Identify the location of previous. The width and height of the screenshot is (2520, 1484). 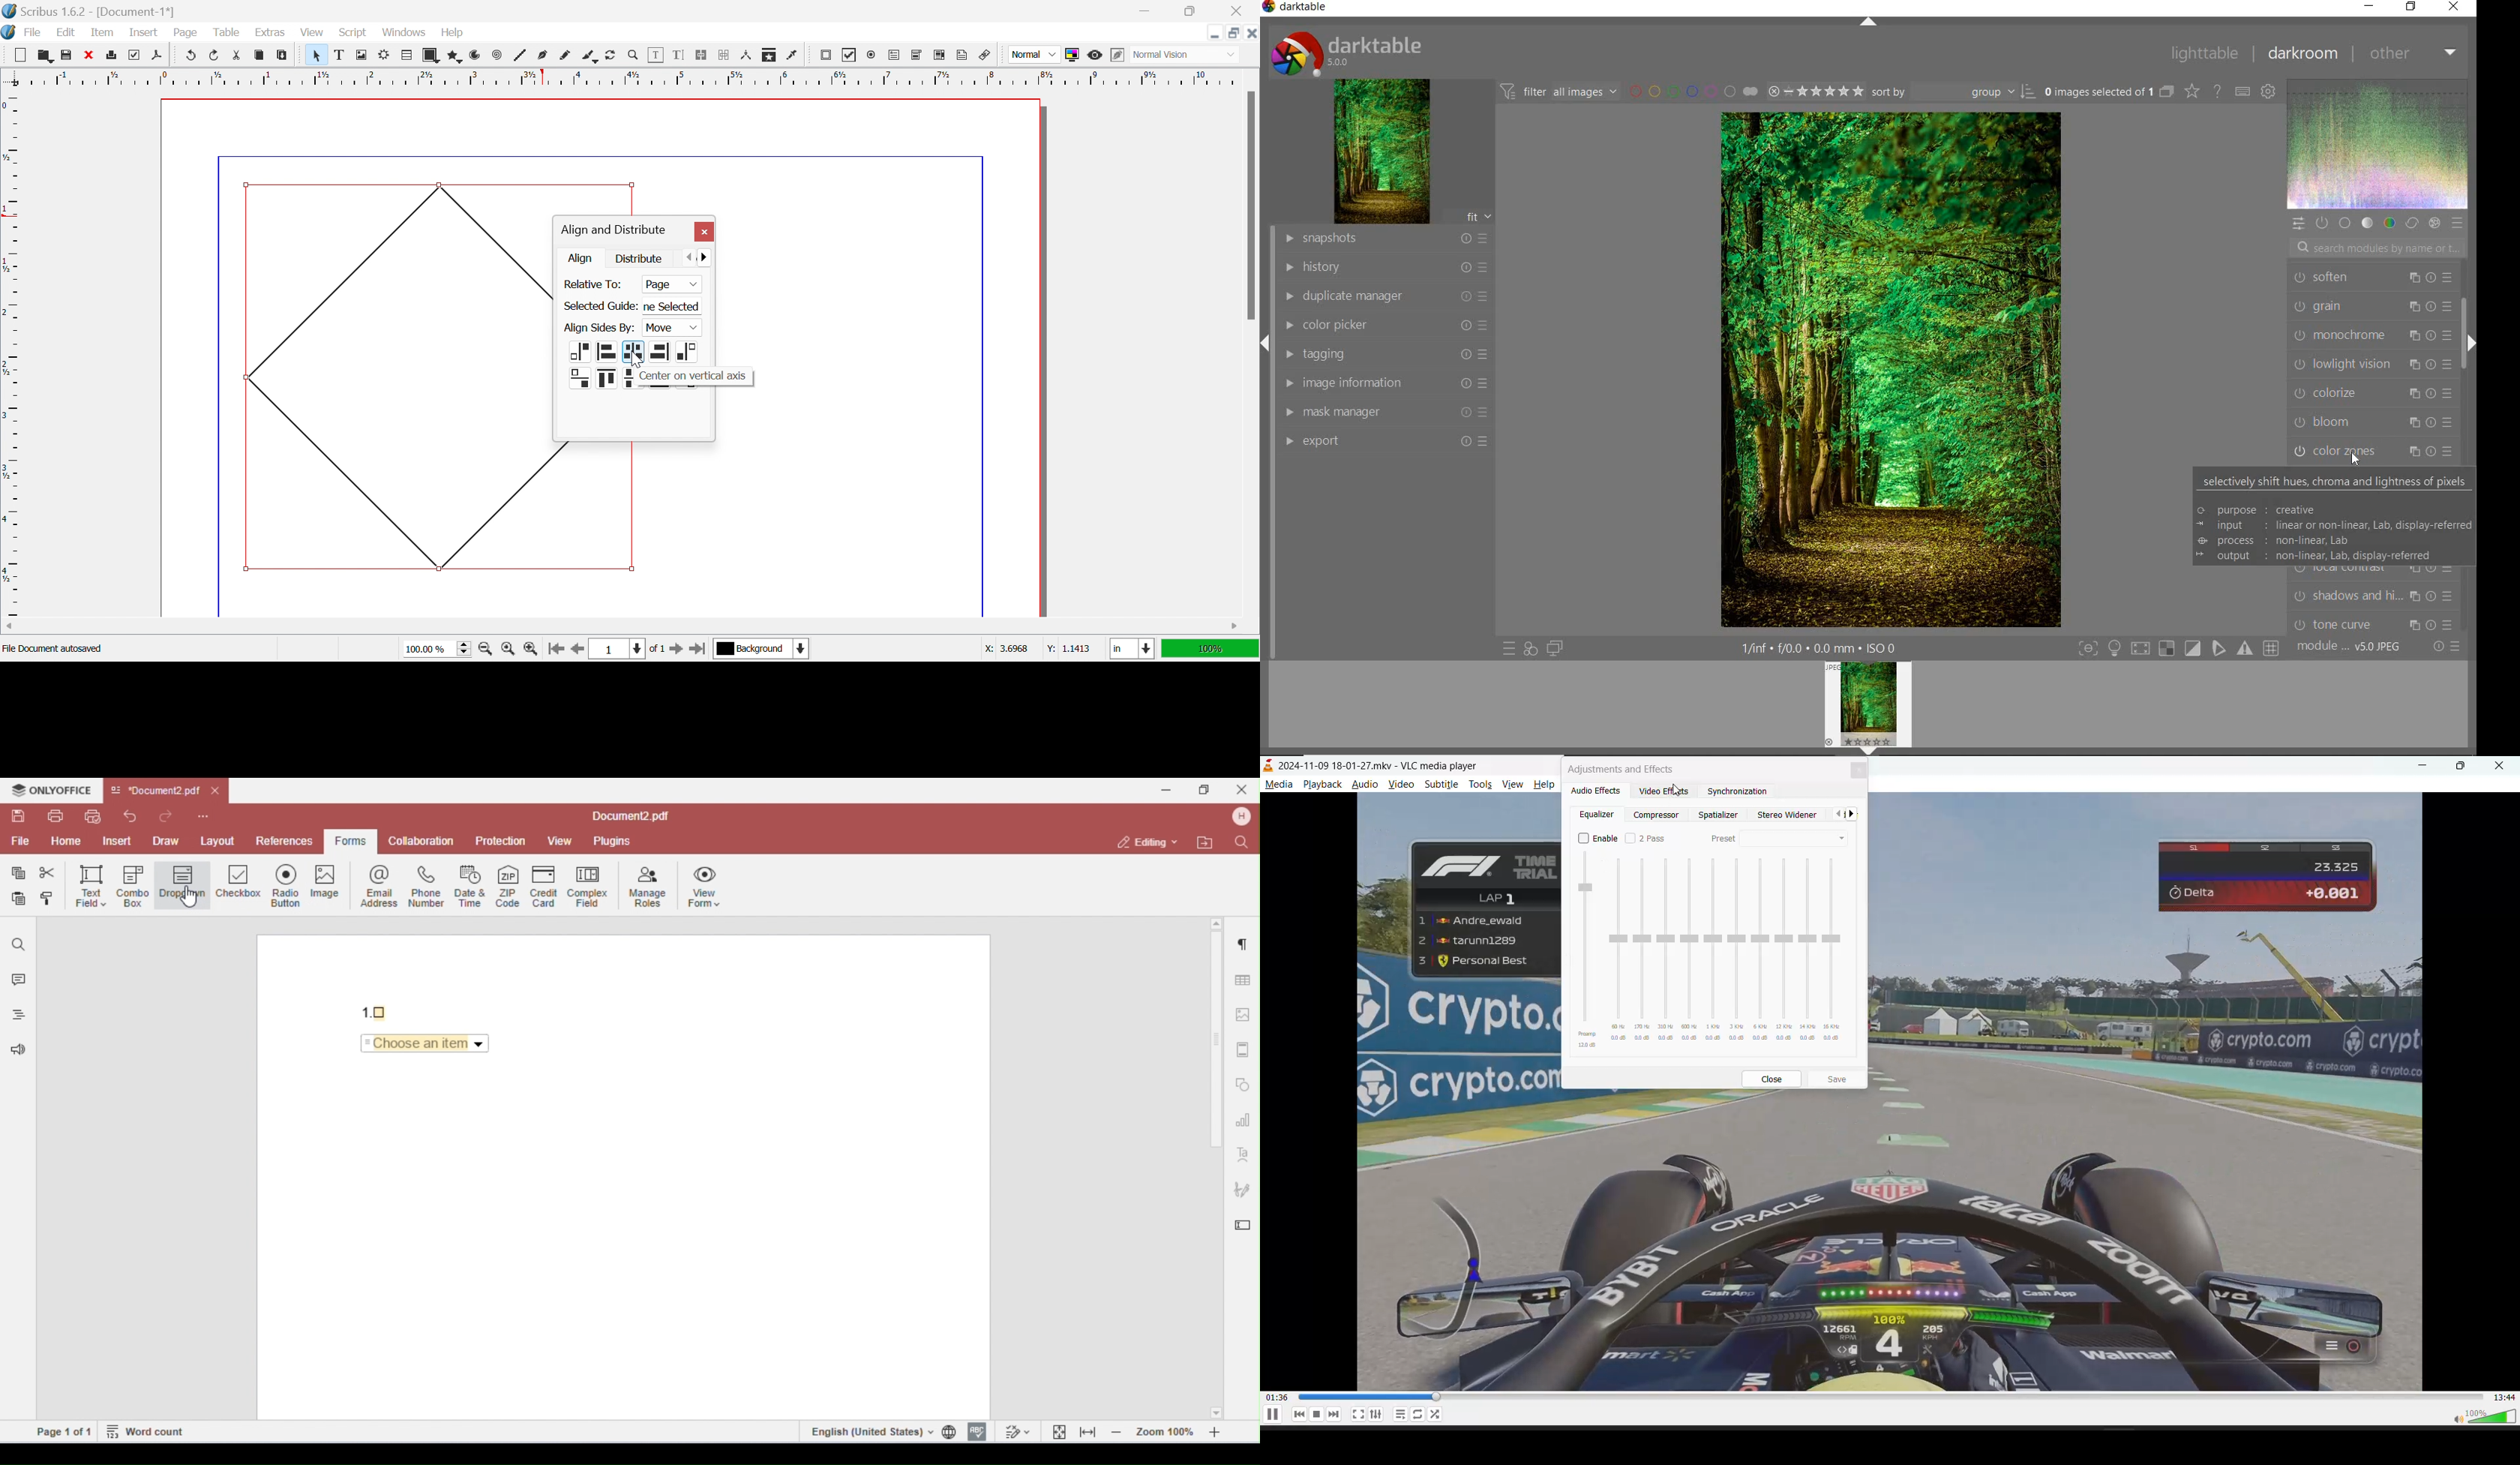
(1298, 1415).